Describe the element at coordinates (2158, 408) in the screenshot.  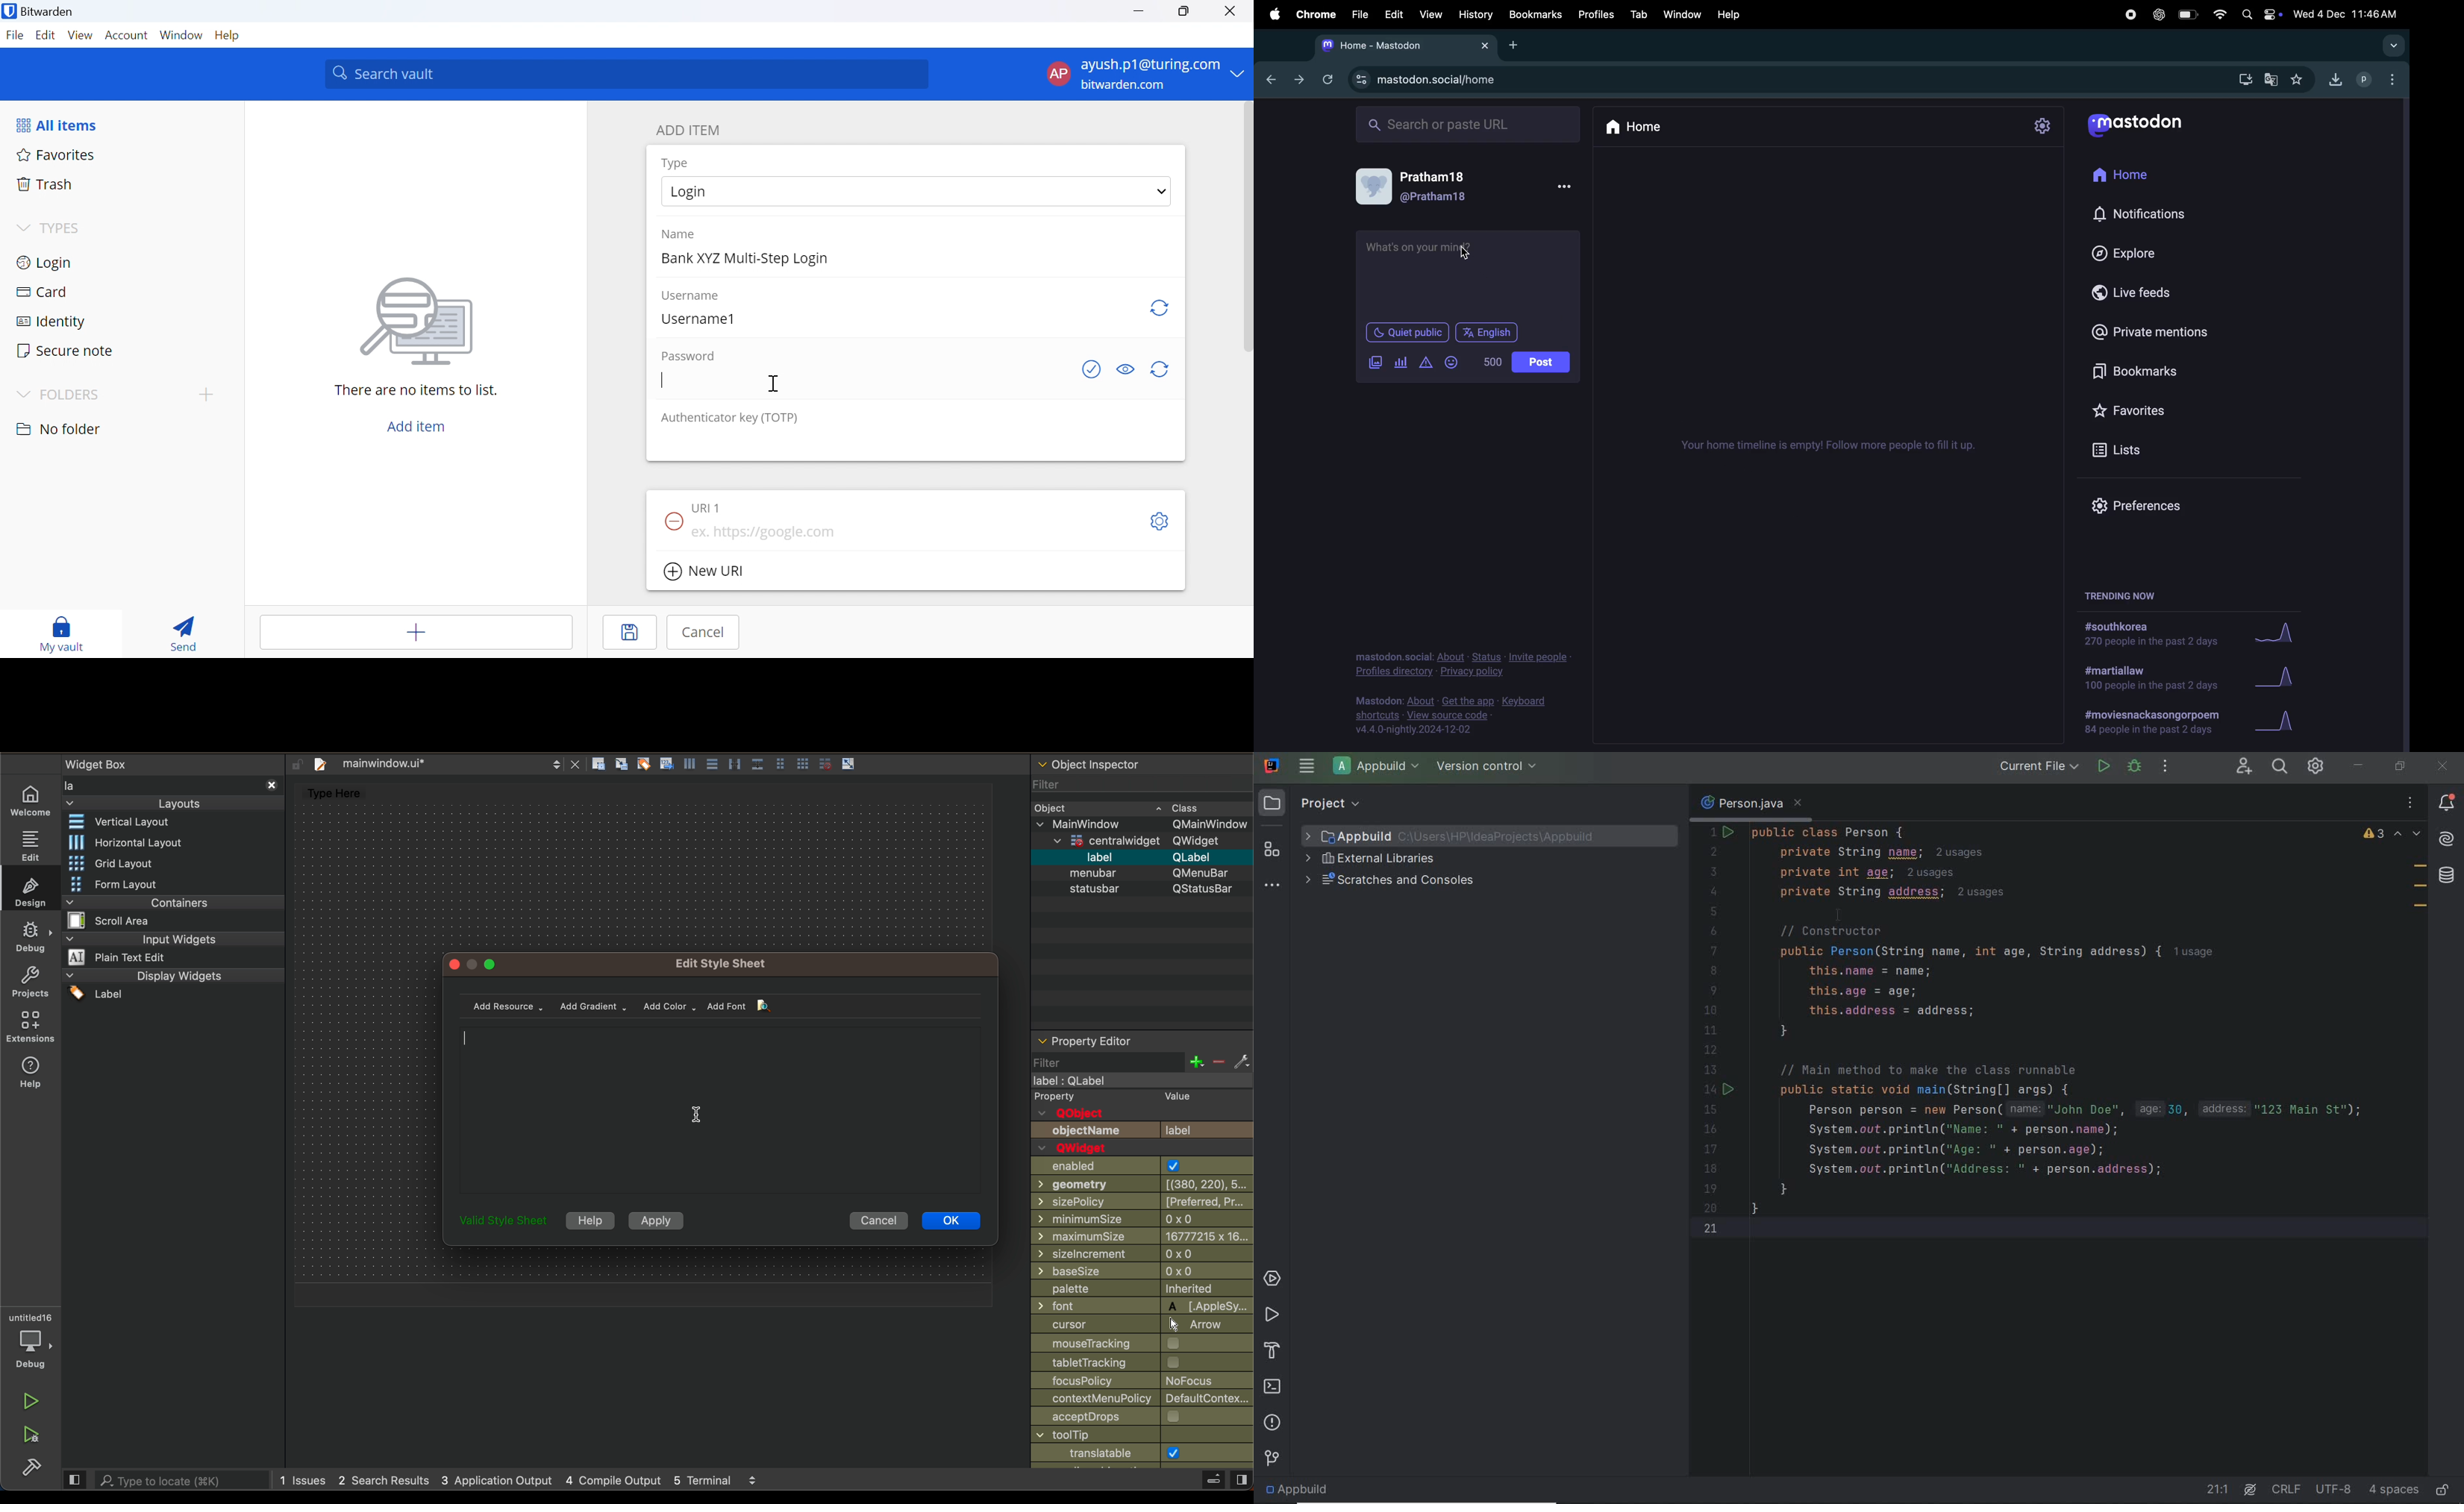
I see `favourites` at that location.